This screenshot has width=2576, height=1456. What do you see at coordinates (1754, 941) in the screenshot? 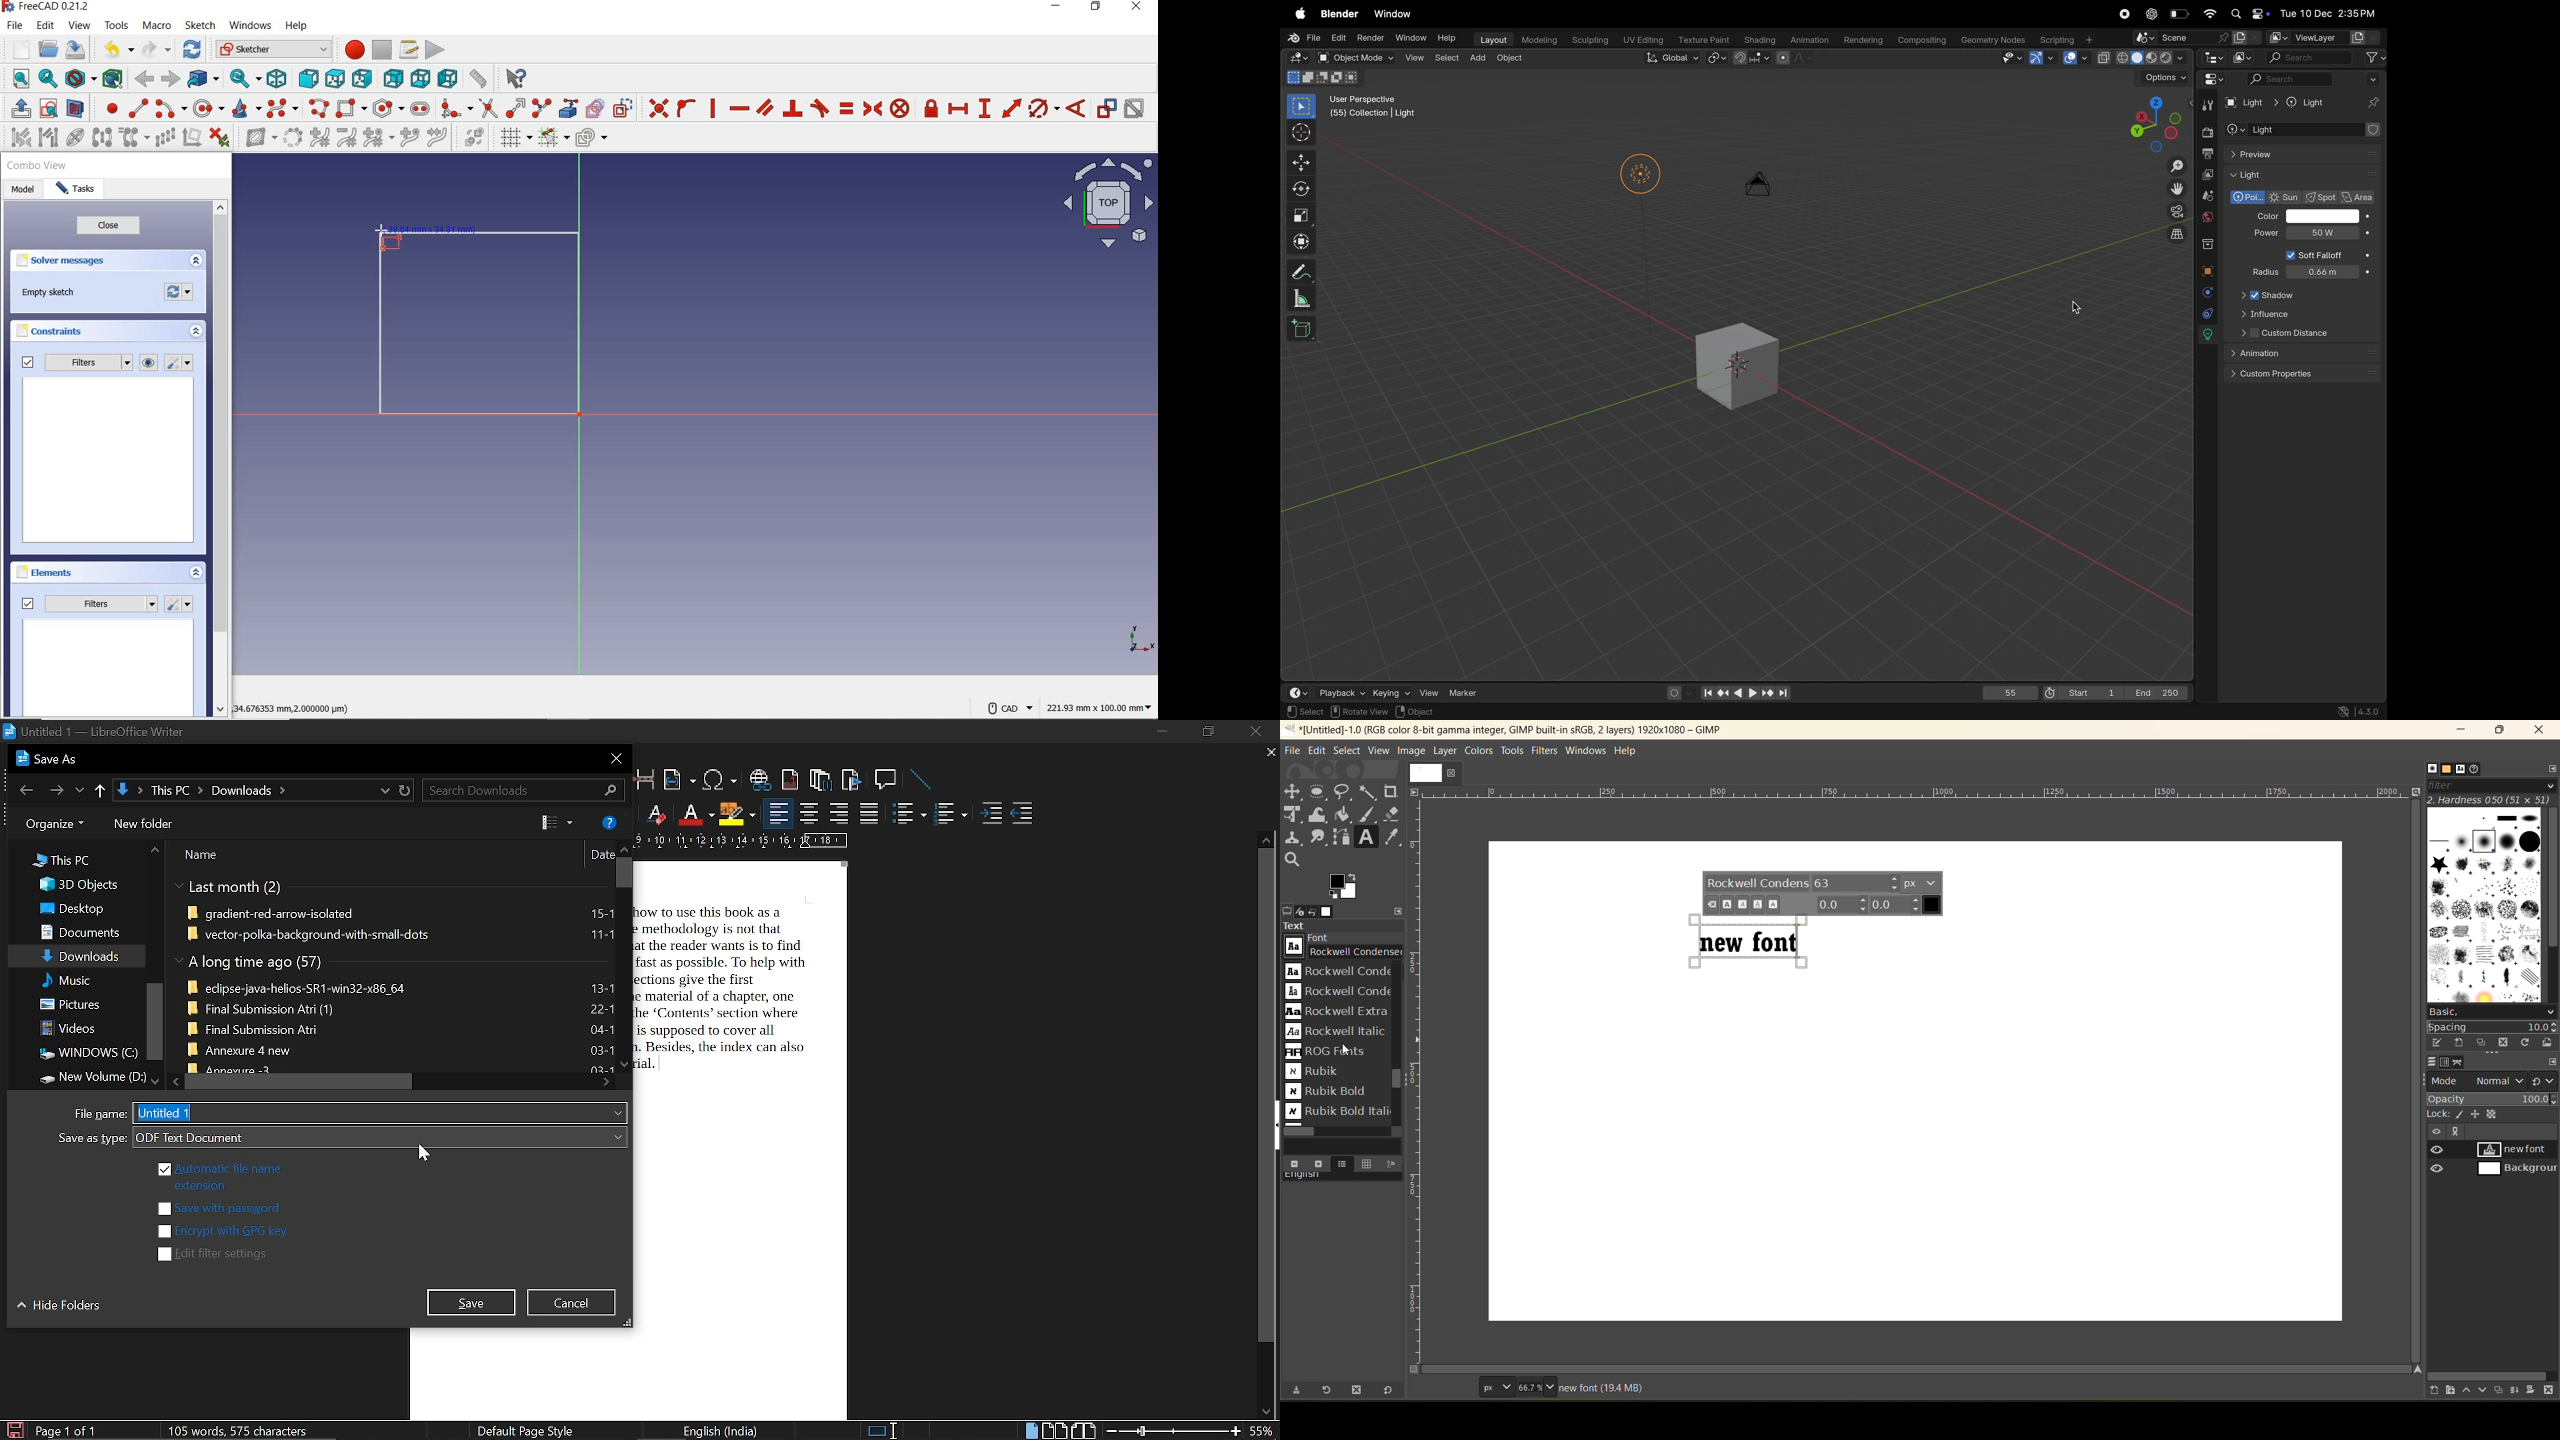
I see `text ` at bounding box center [1754, 941].